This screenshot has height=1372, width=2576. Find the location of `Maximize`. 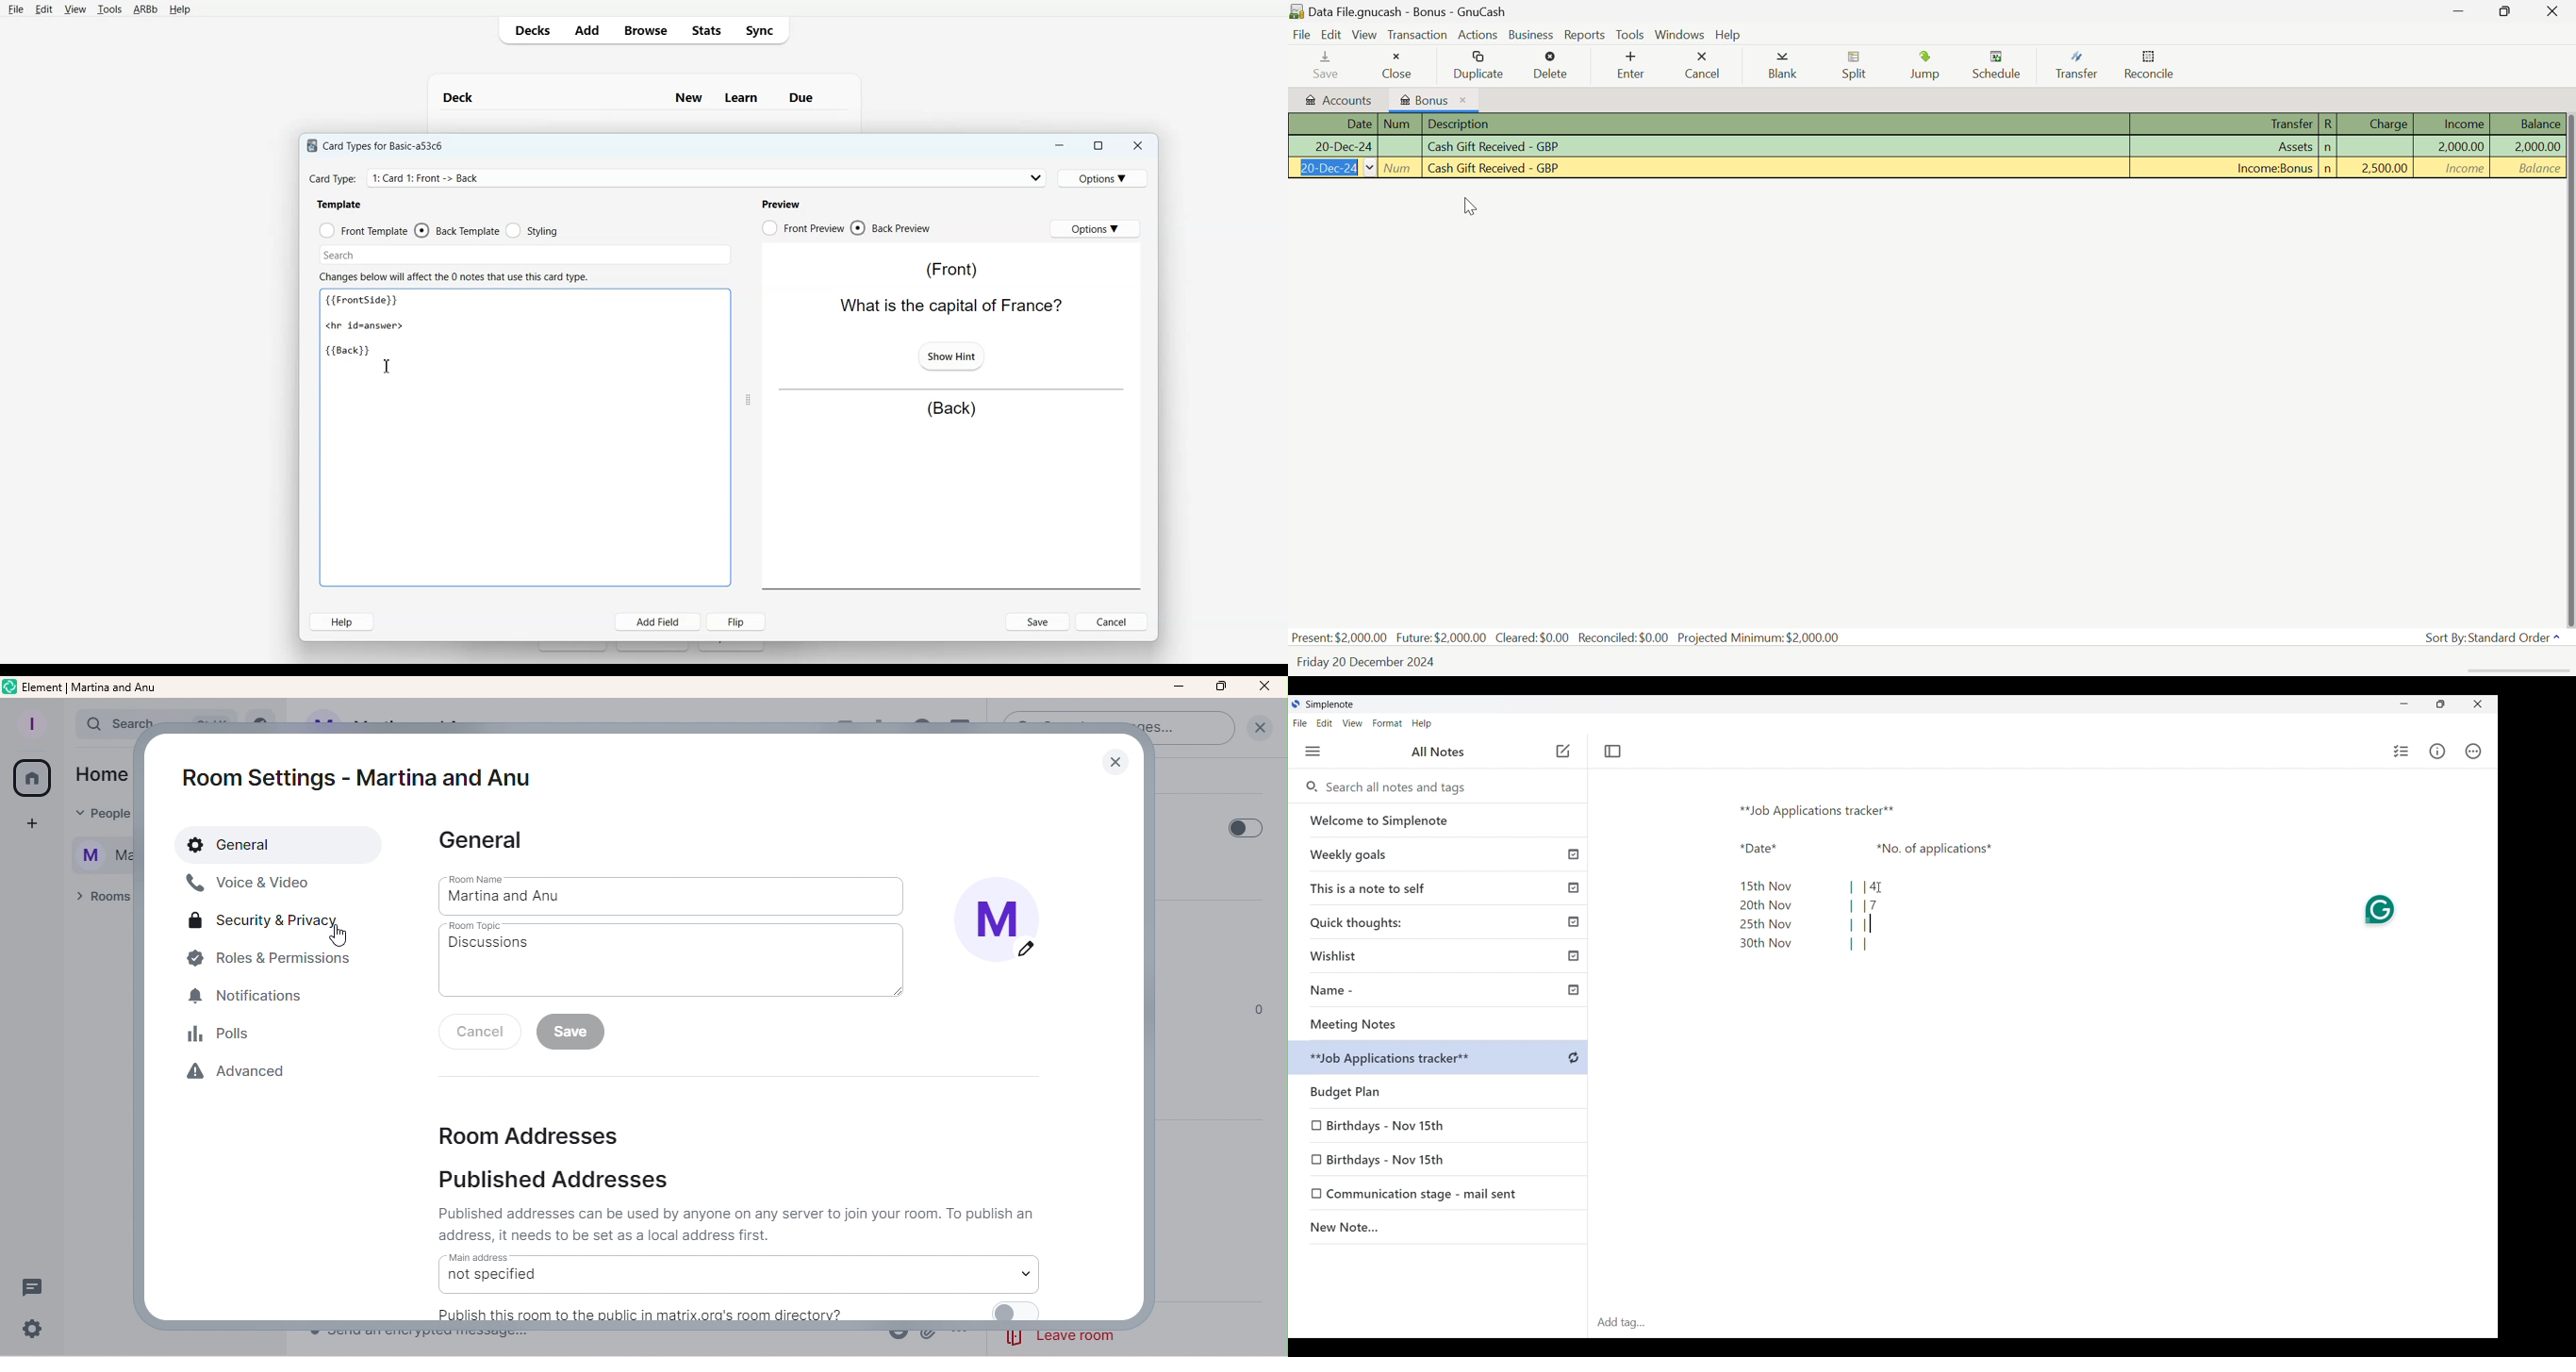

Maximize is located at coordinates (2441, 704).